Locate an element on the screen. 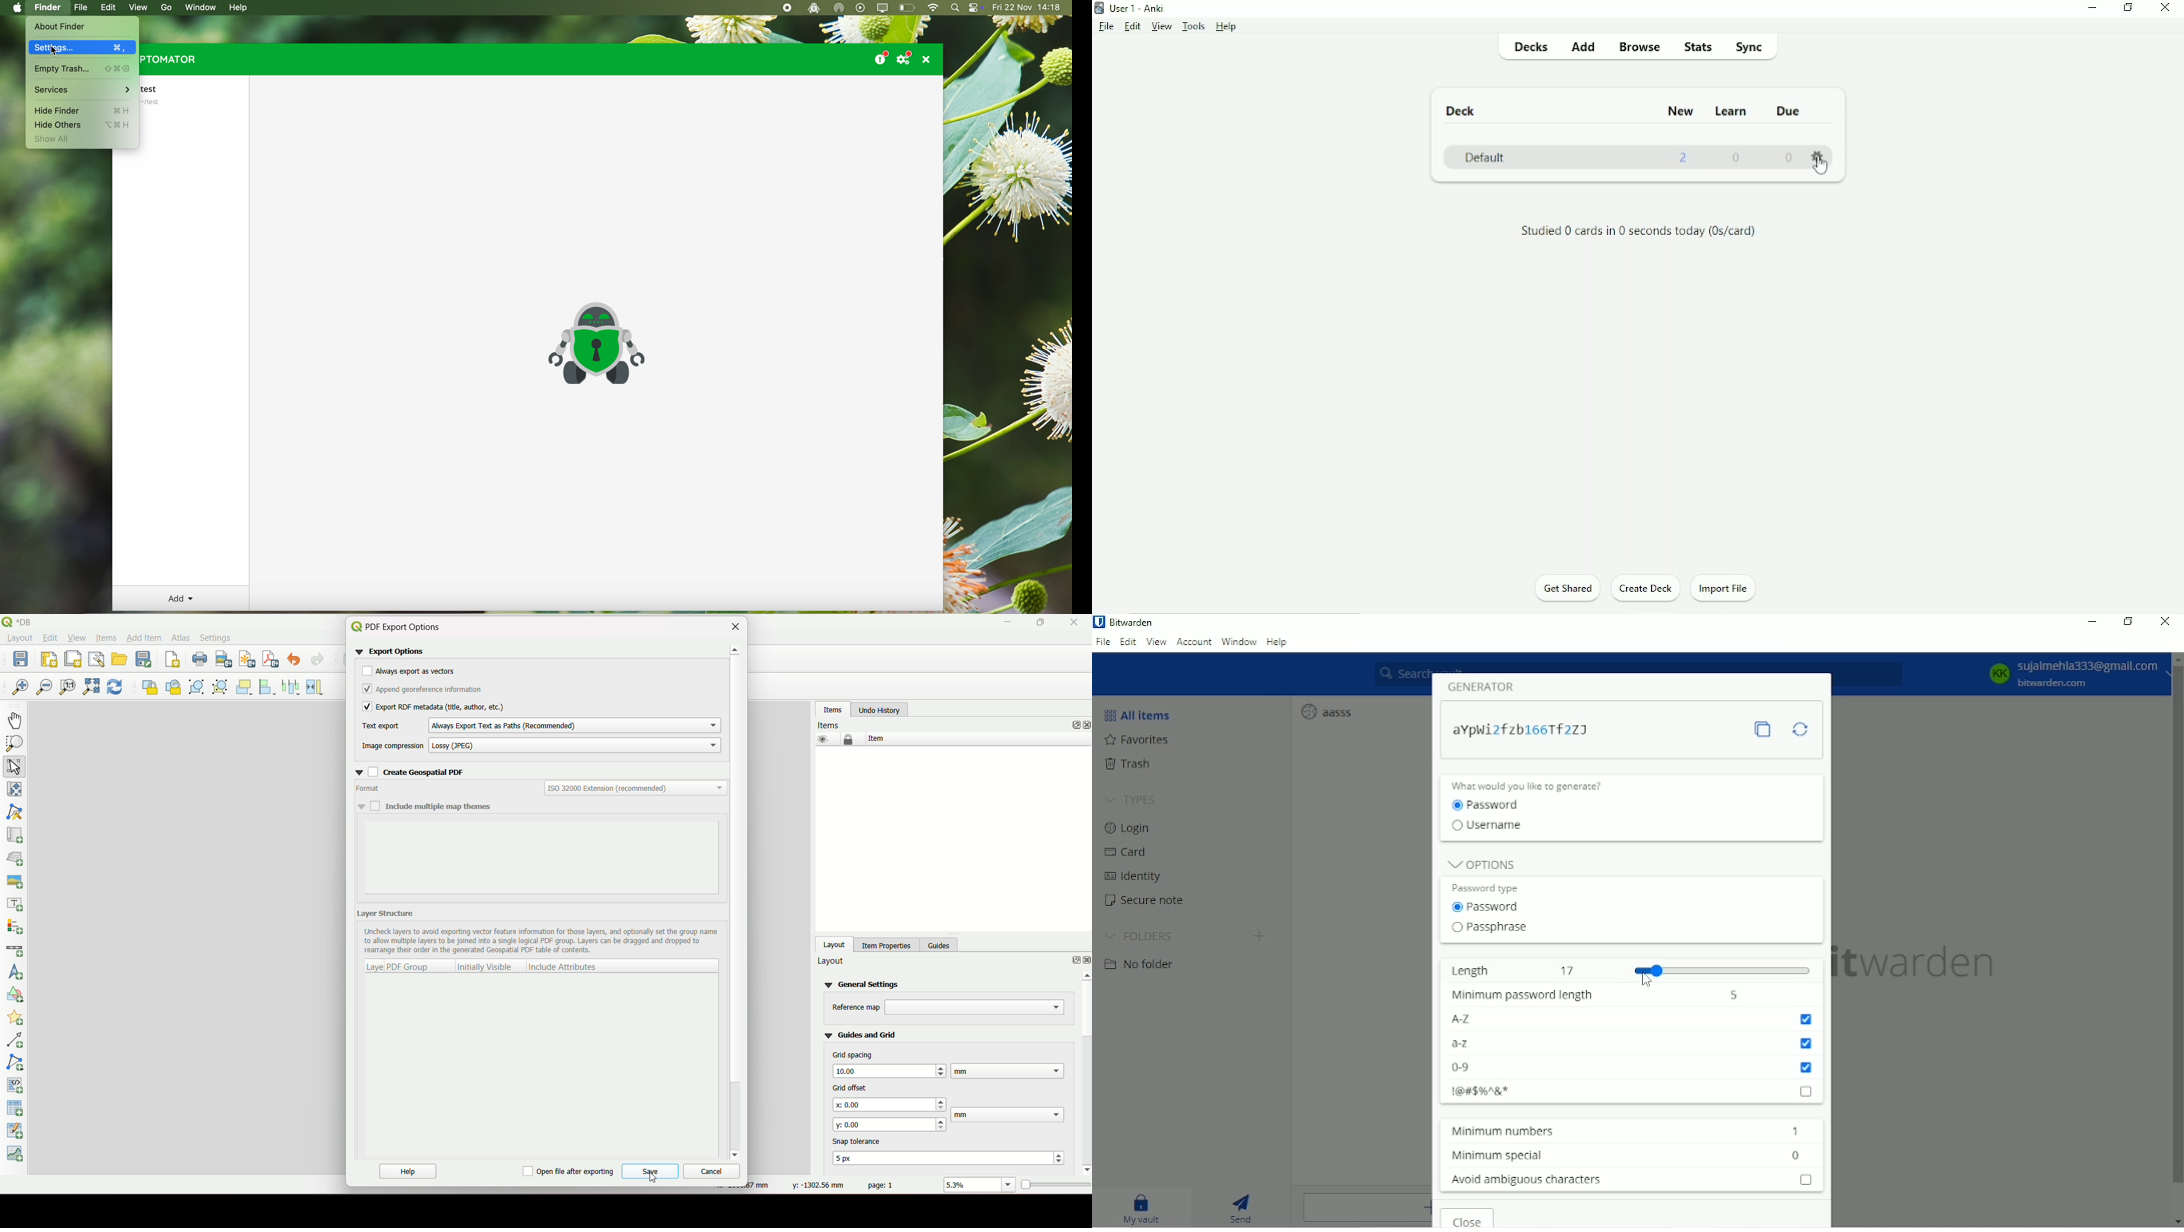  redo is located at coordinates (318, 660).